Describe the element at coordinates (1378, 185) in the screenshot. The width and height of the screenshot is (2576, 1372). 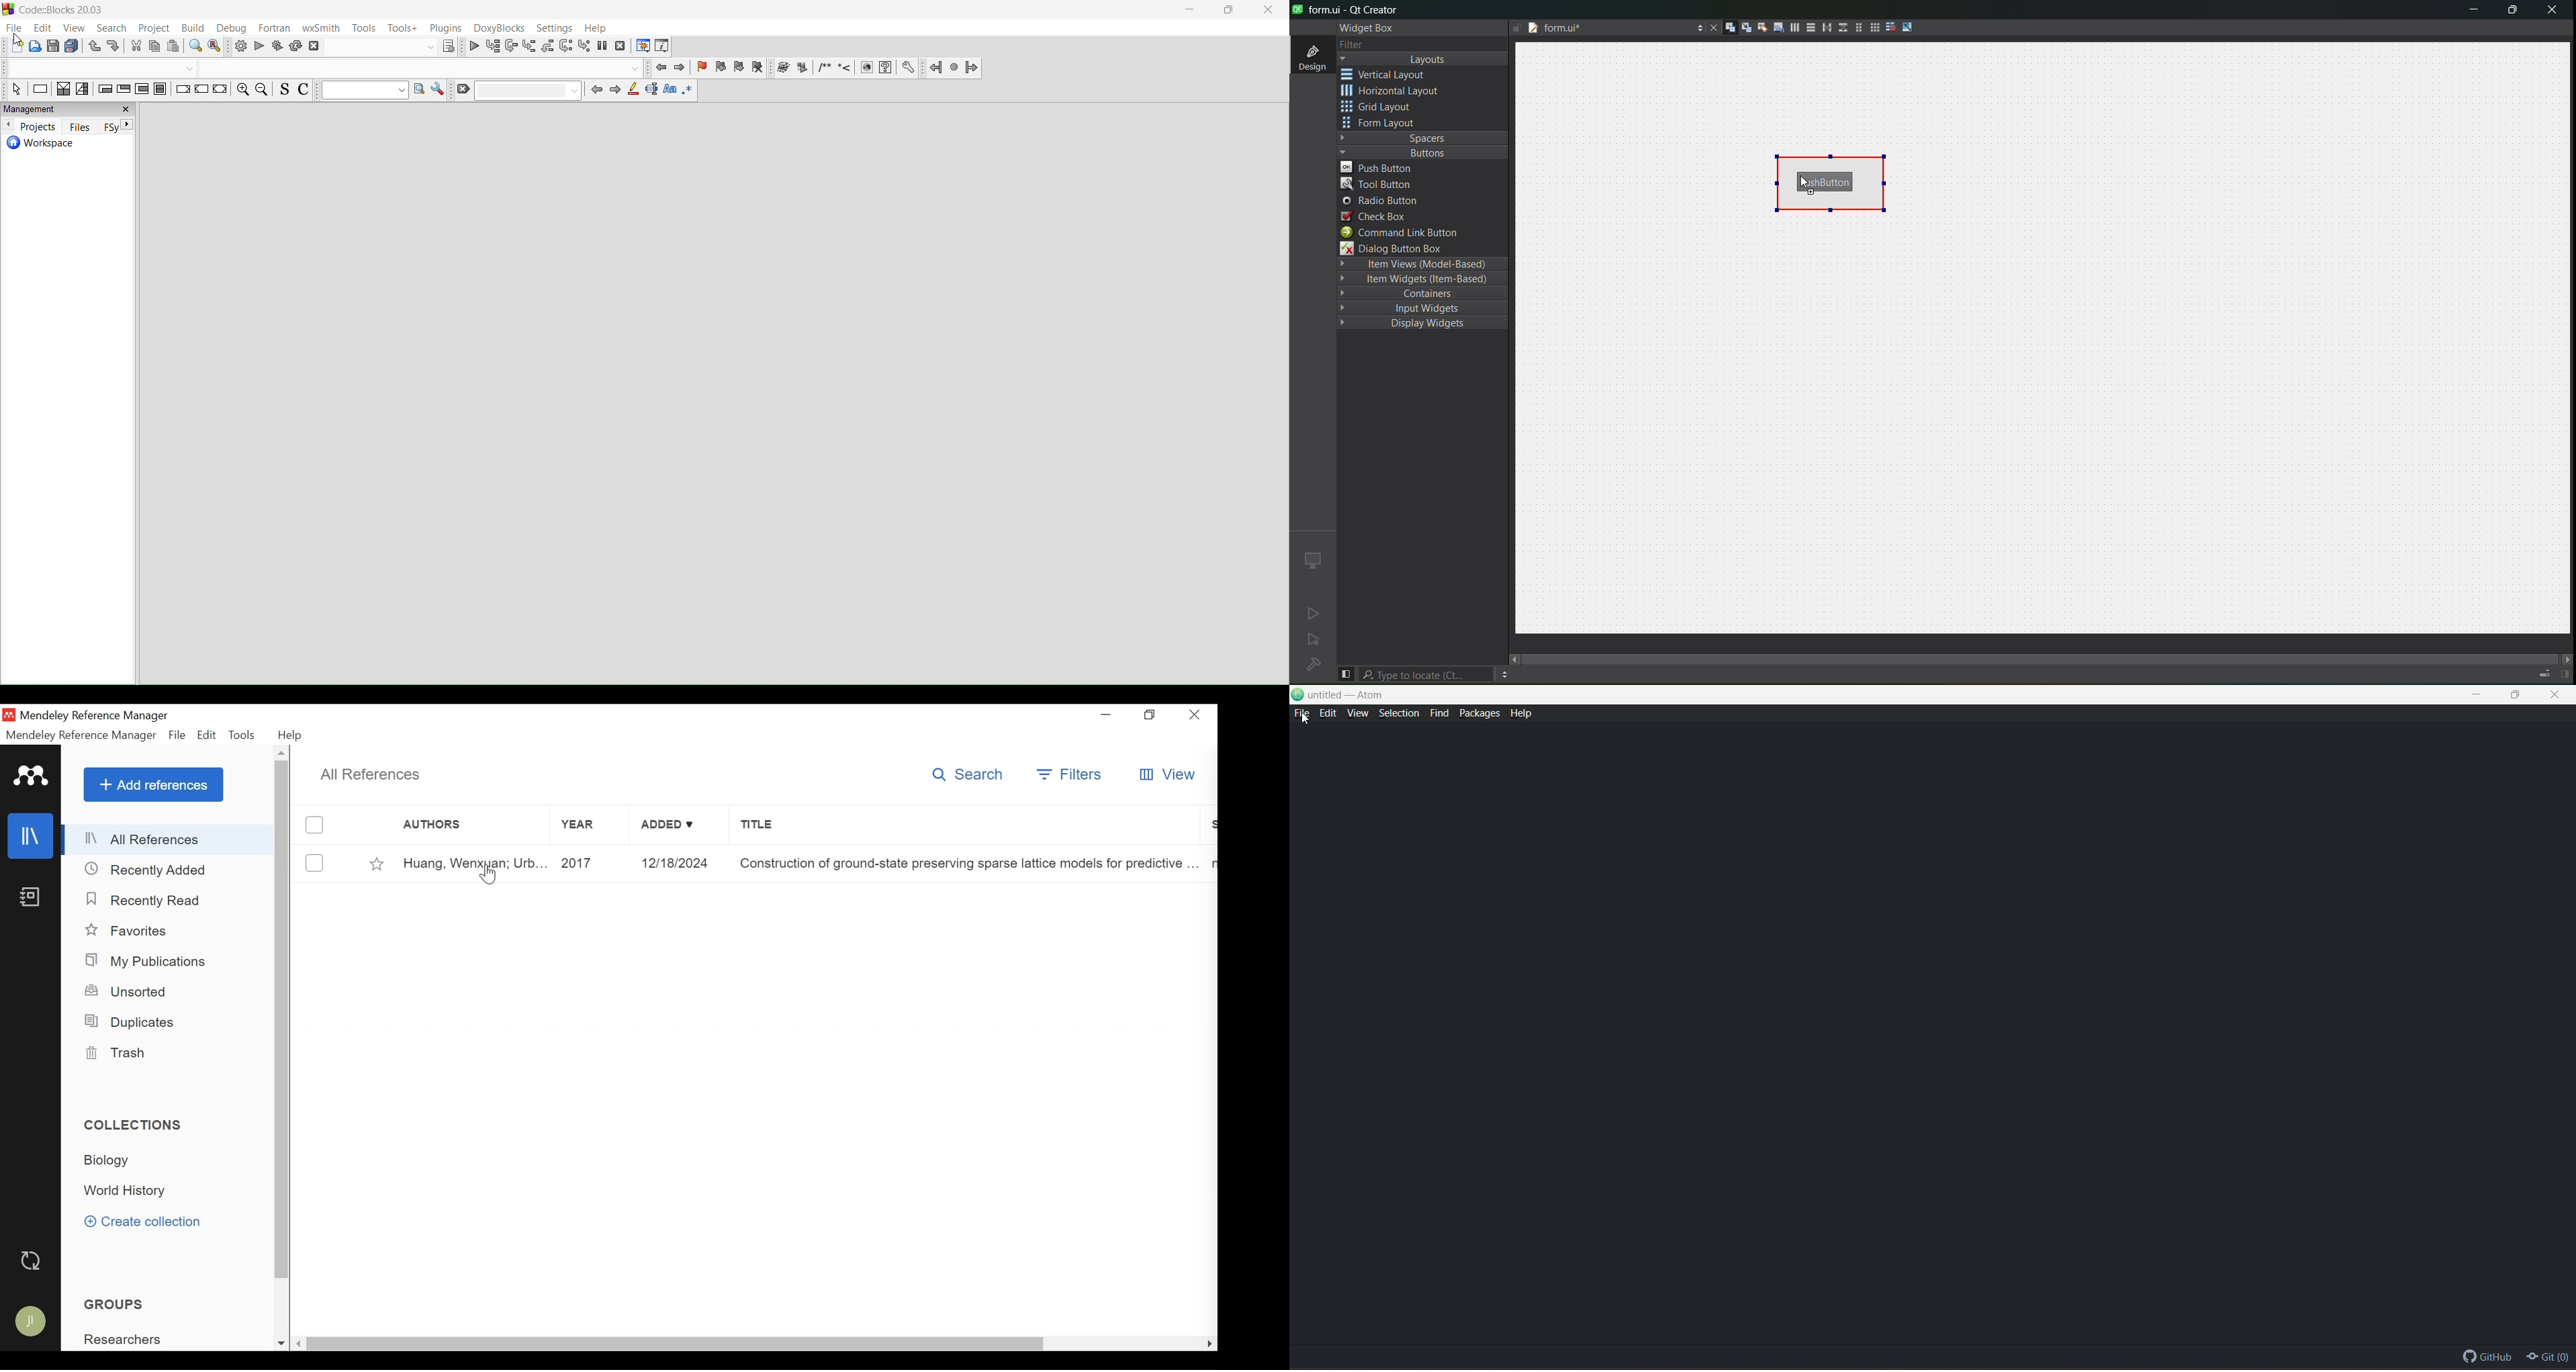
I see `tool button` at that location.